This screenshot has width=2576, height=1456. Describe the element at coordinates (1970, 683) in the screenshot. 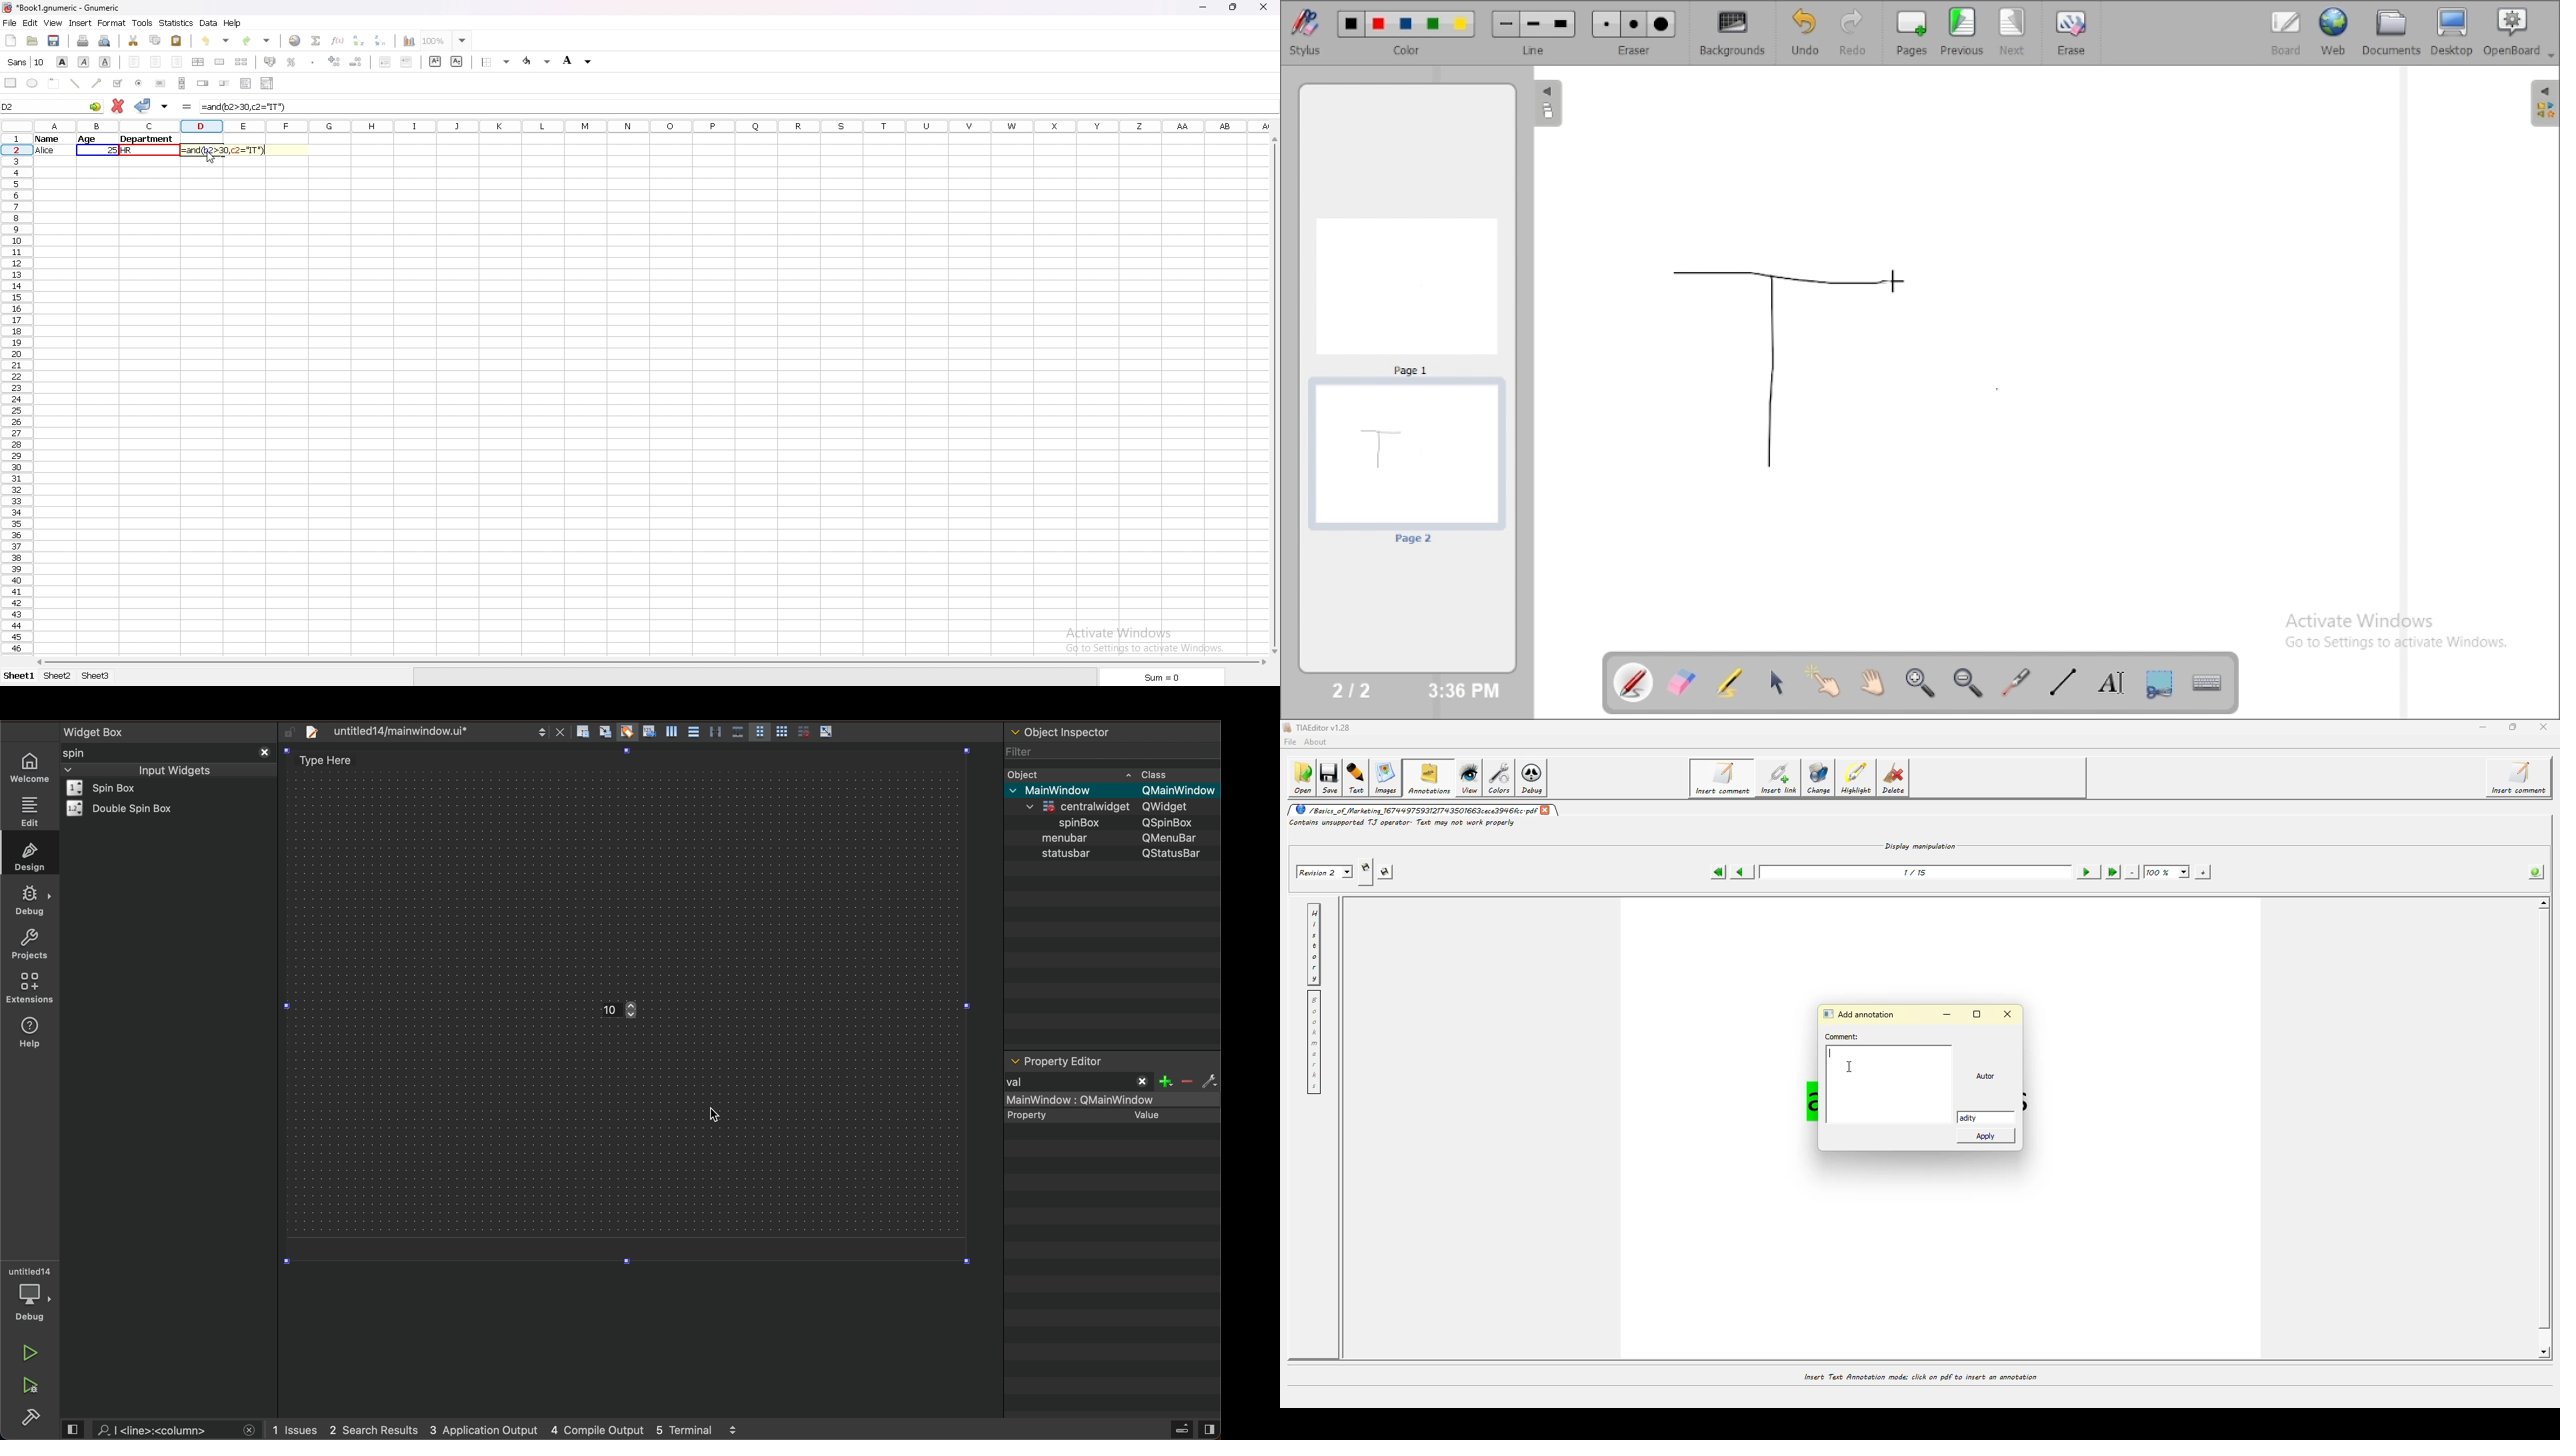

I see `zoom out` at that location.